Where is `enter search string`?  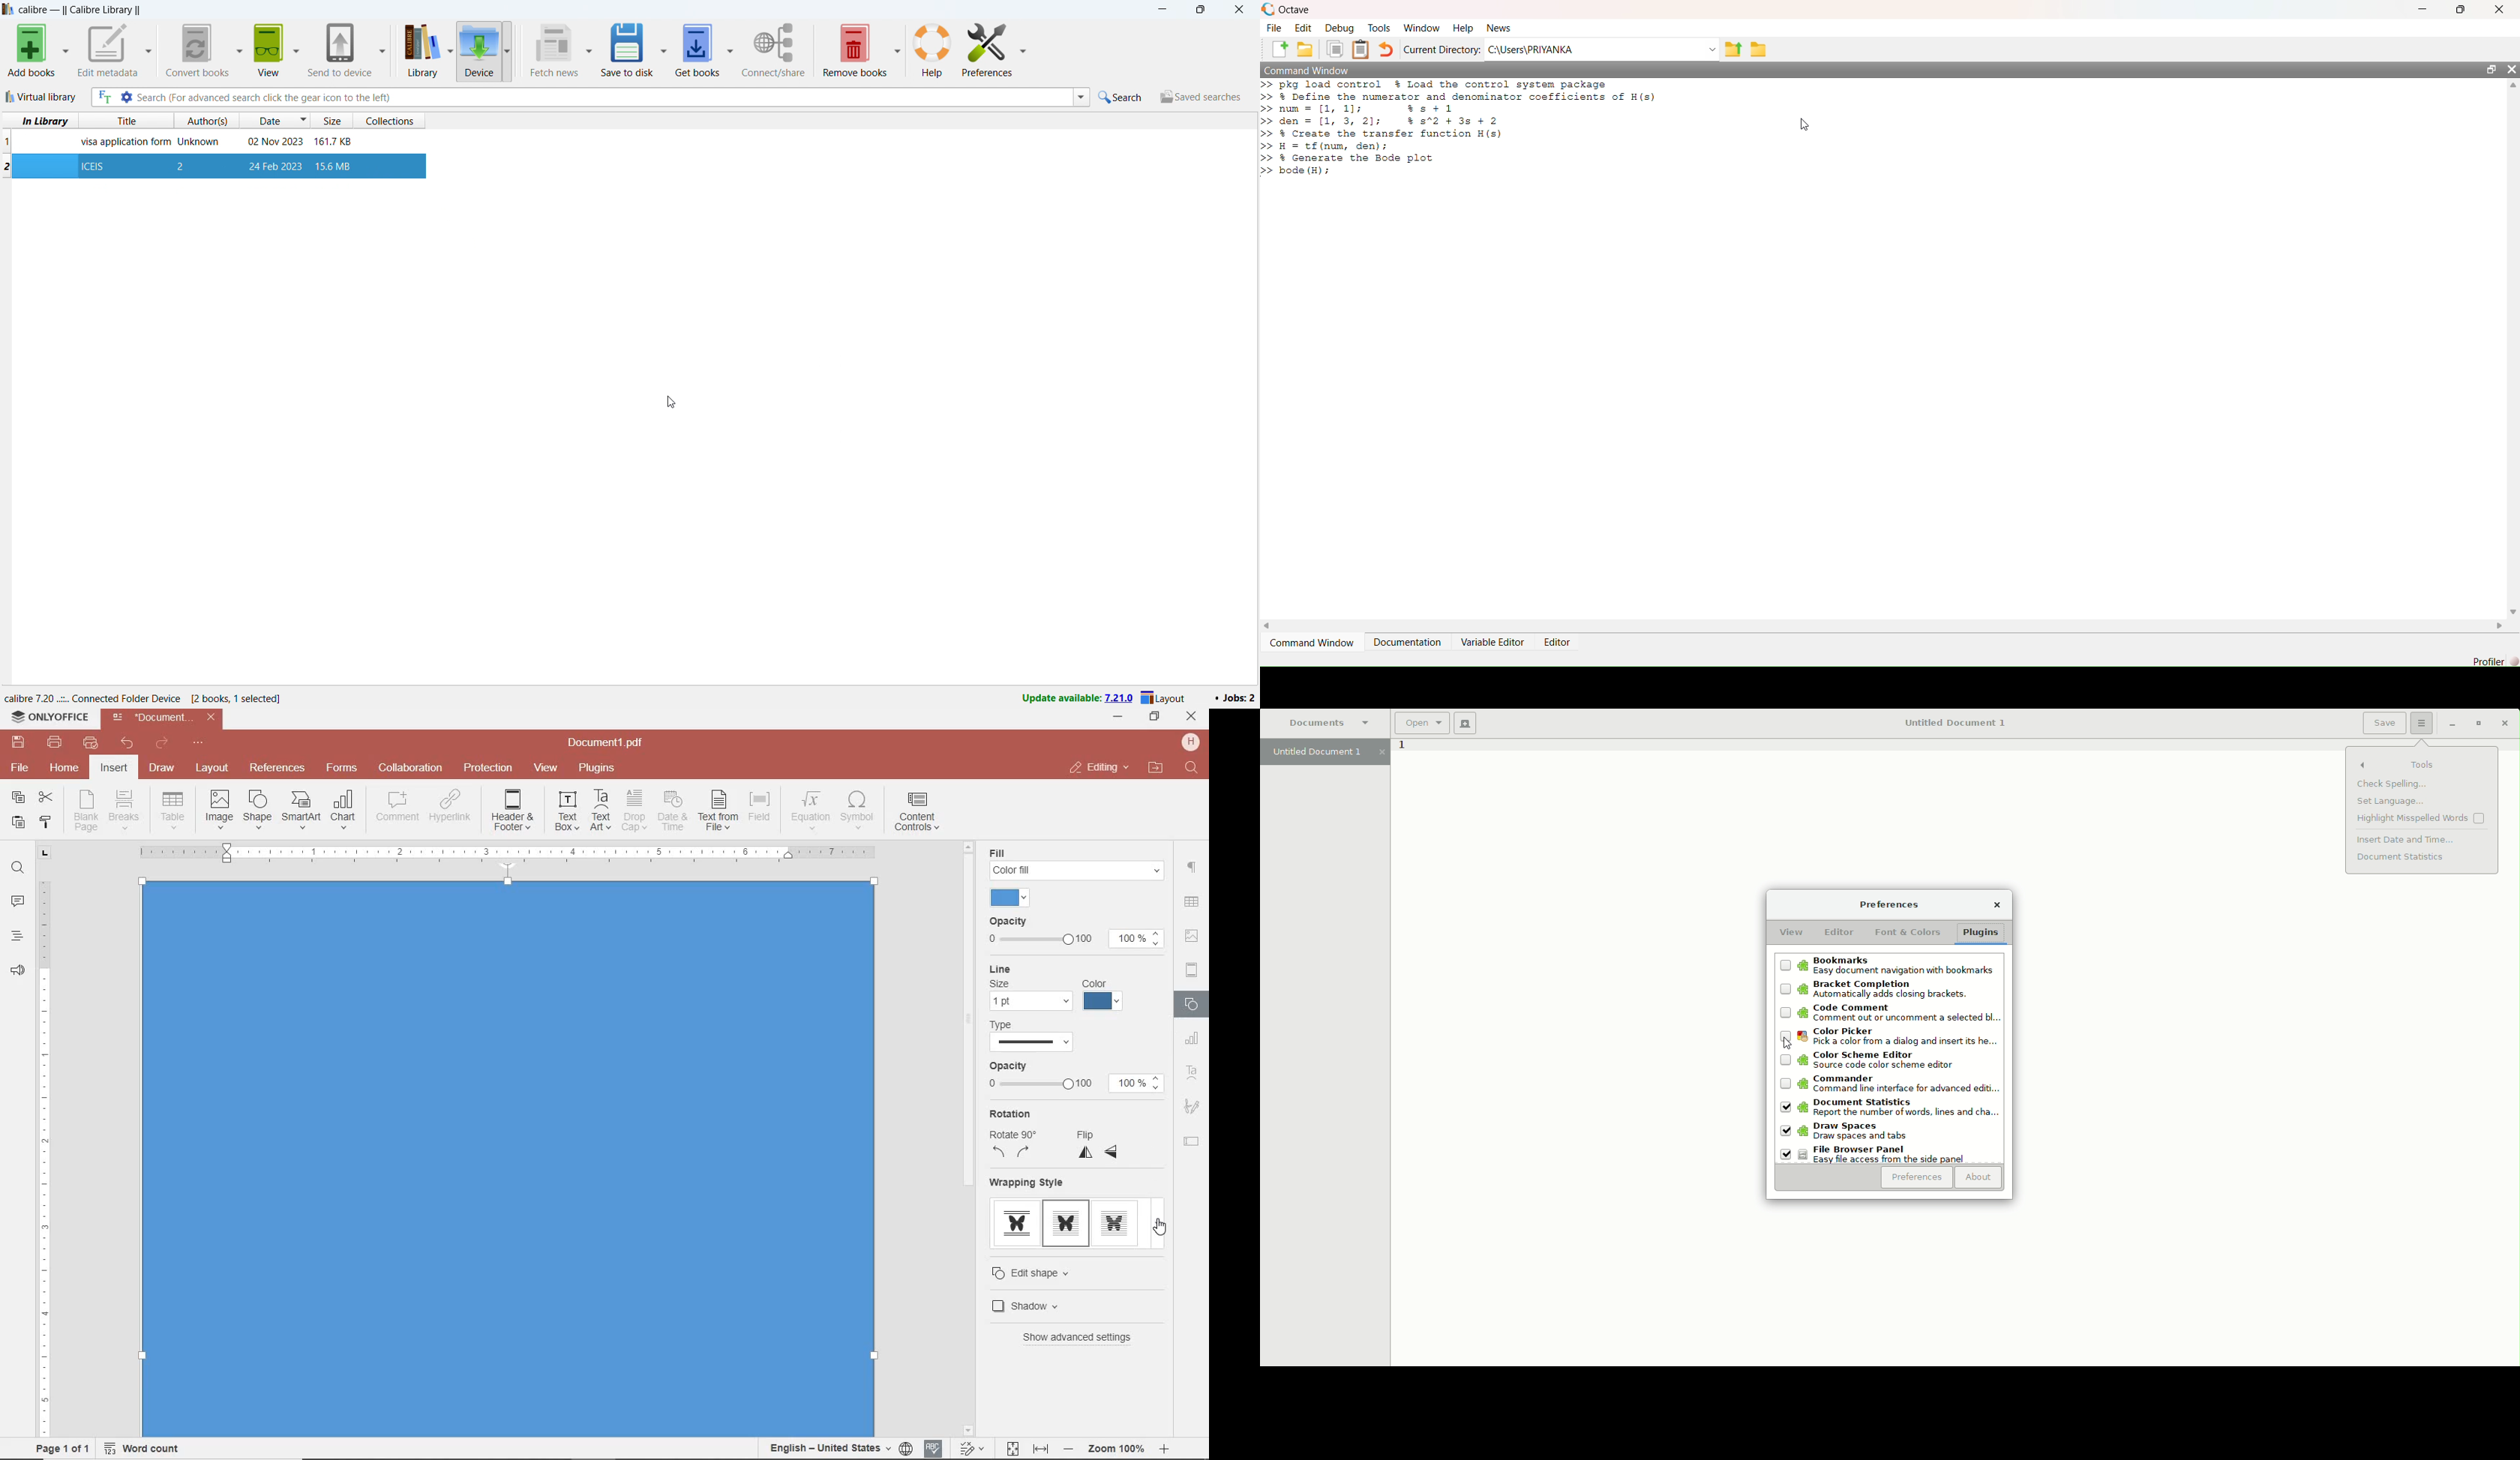
enter search string is located at coordinates (604, 97).